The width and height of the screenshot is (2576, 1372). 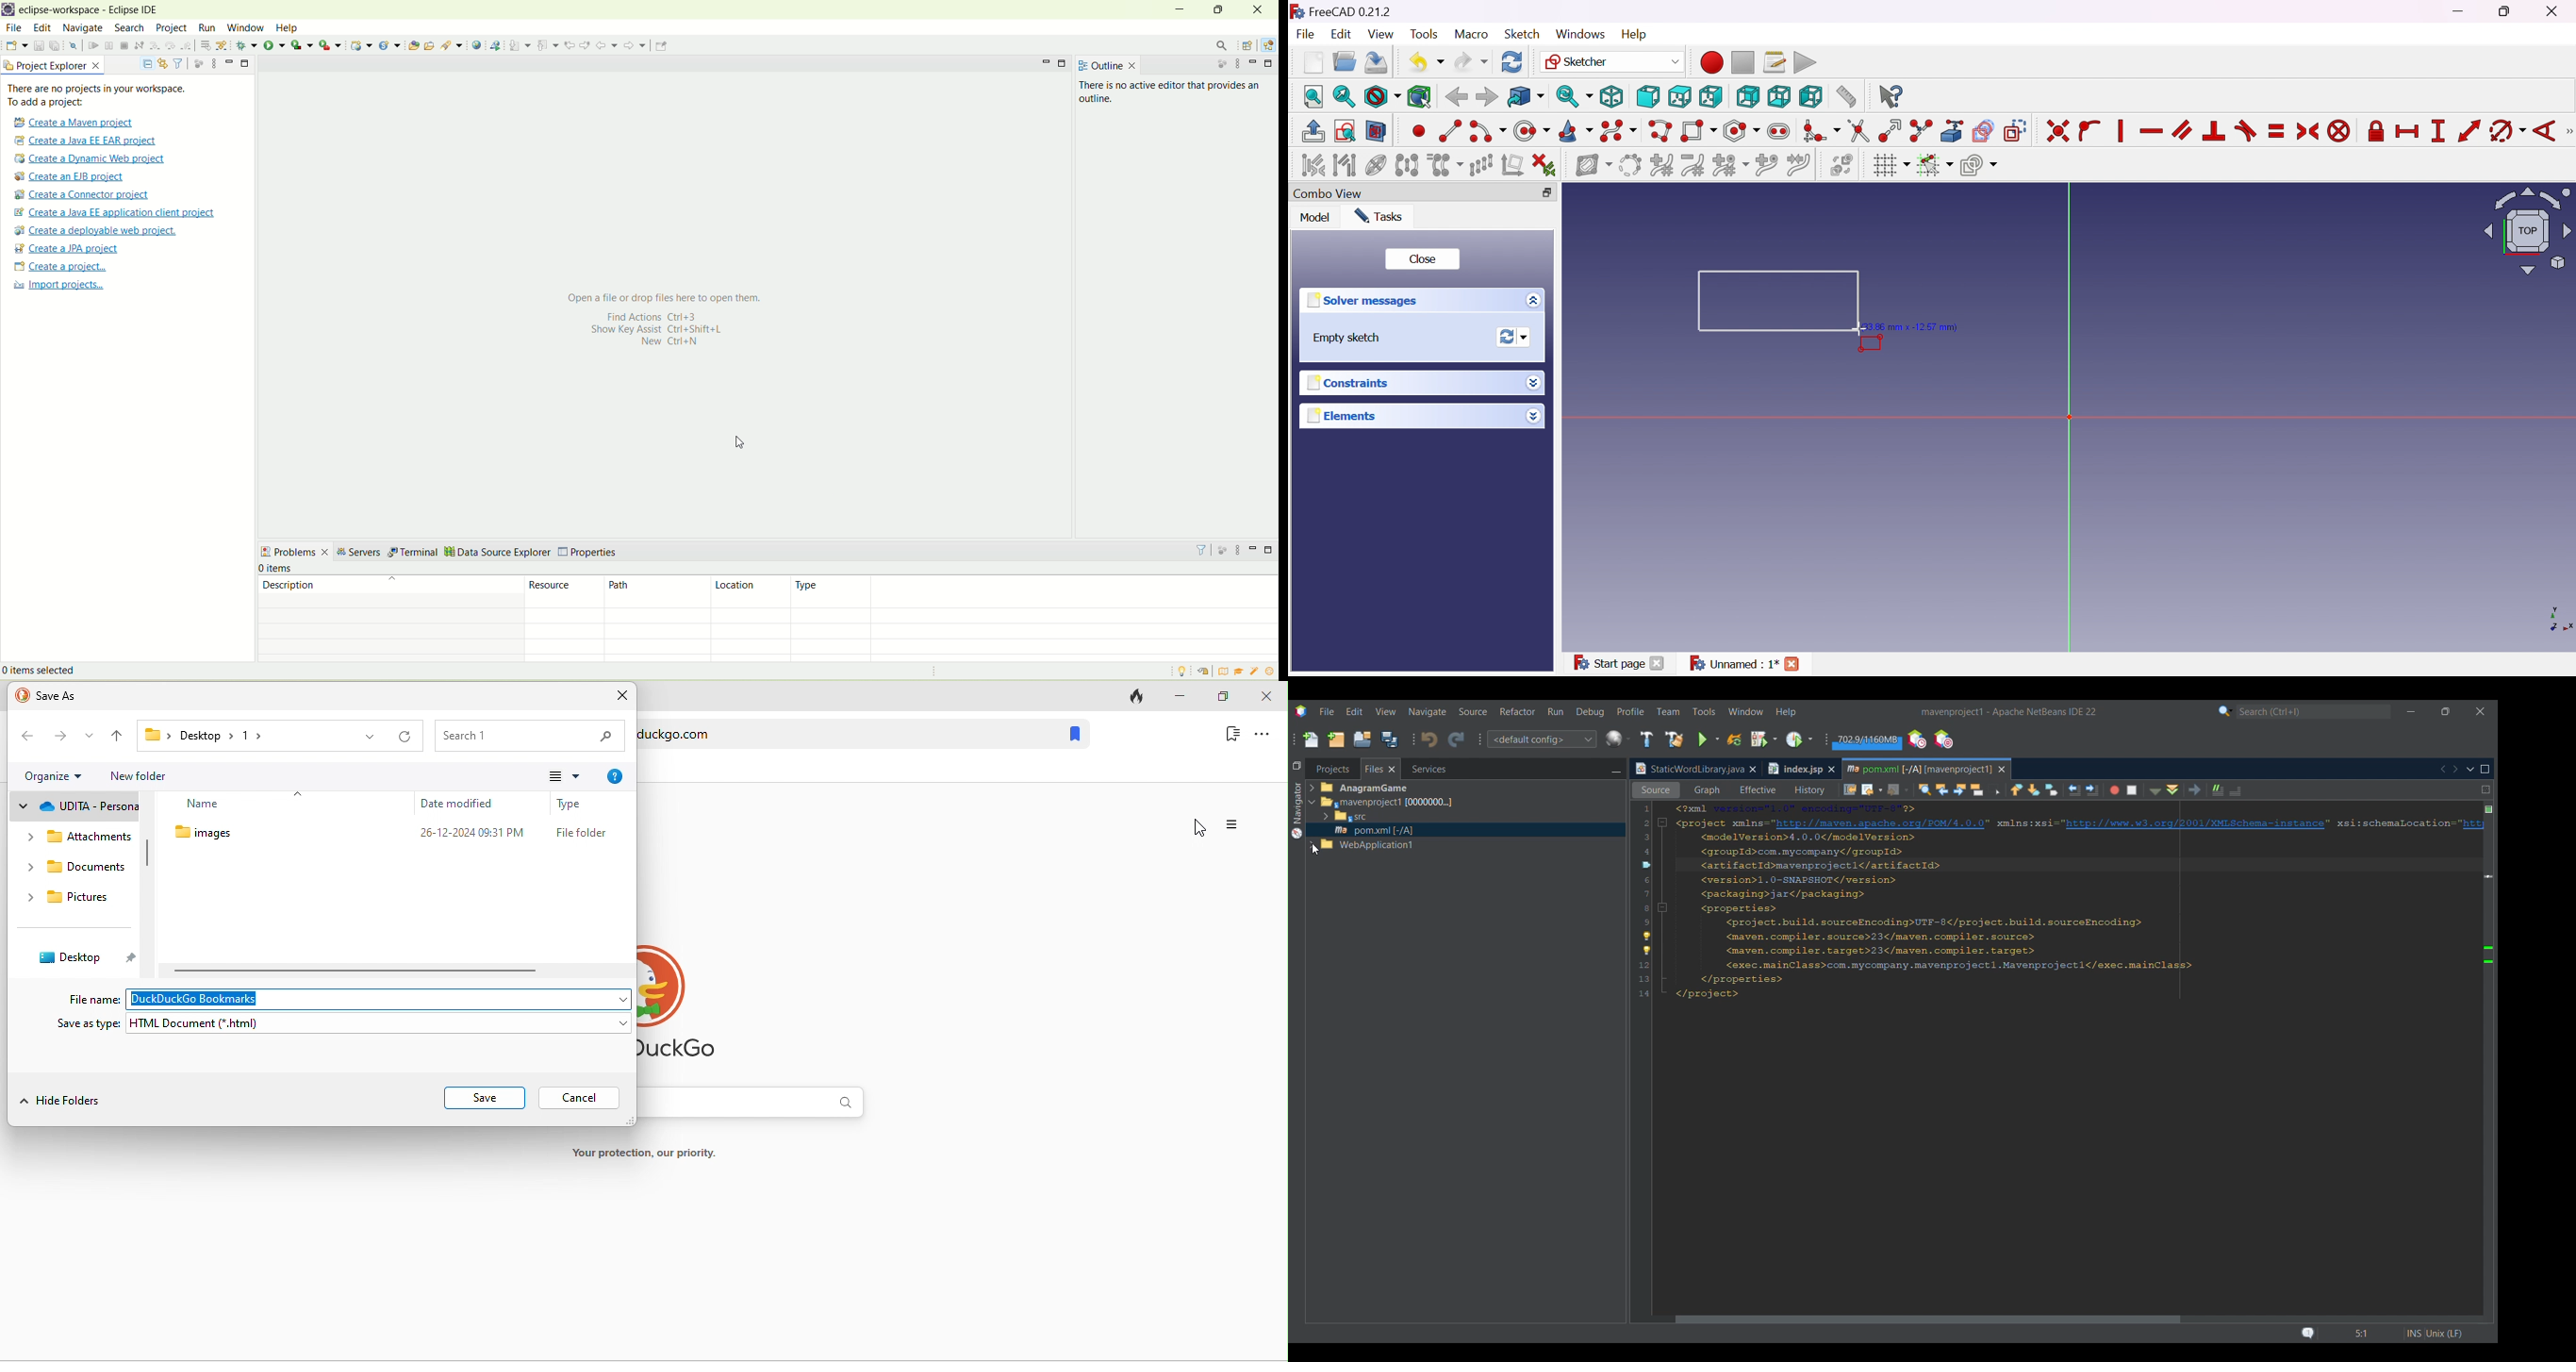 What do you see at coordinates (1268, 45) in the screenshot?
I see `Java EE` at bounding box center [1268, 45].